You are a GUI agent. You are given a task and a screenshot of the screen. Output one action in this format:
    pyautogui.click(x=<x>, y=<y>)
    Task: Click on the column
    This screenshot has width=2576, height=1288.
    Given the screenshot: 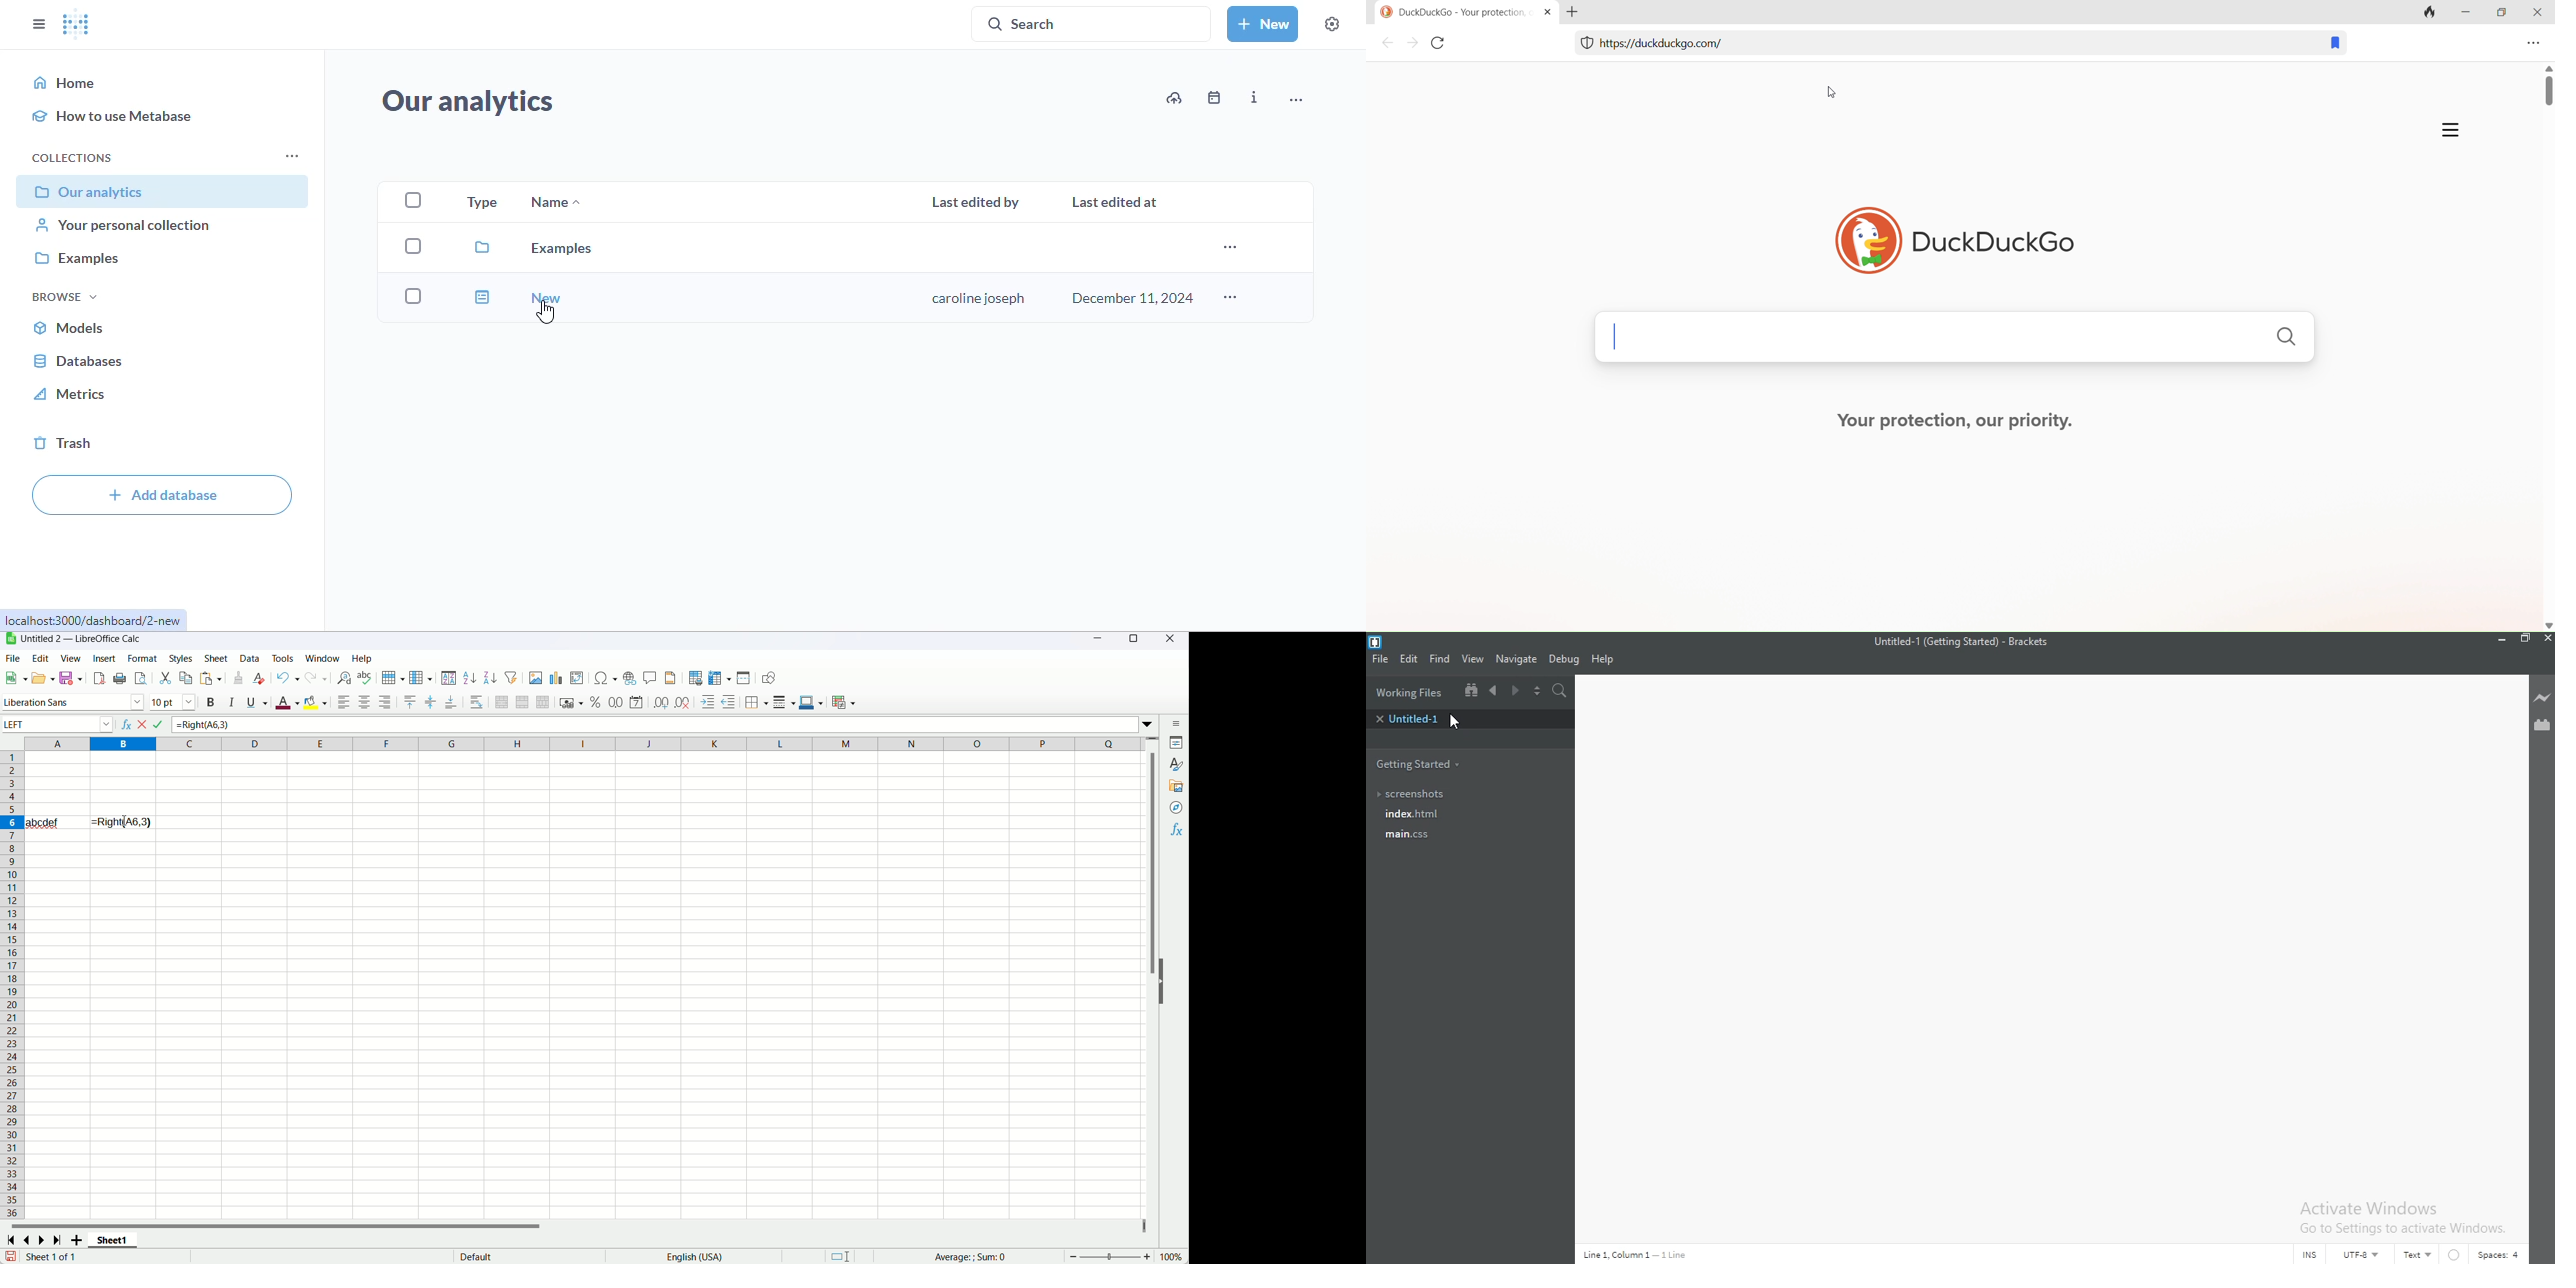 What is the action you would take?
    pyautogui.click(x=421, y=678)
    